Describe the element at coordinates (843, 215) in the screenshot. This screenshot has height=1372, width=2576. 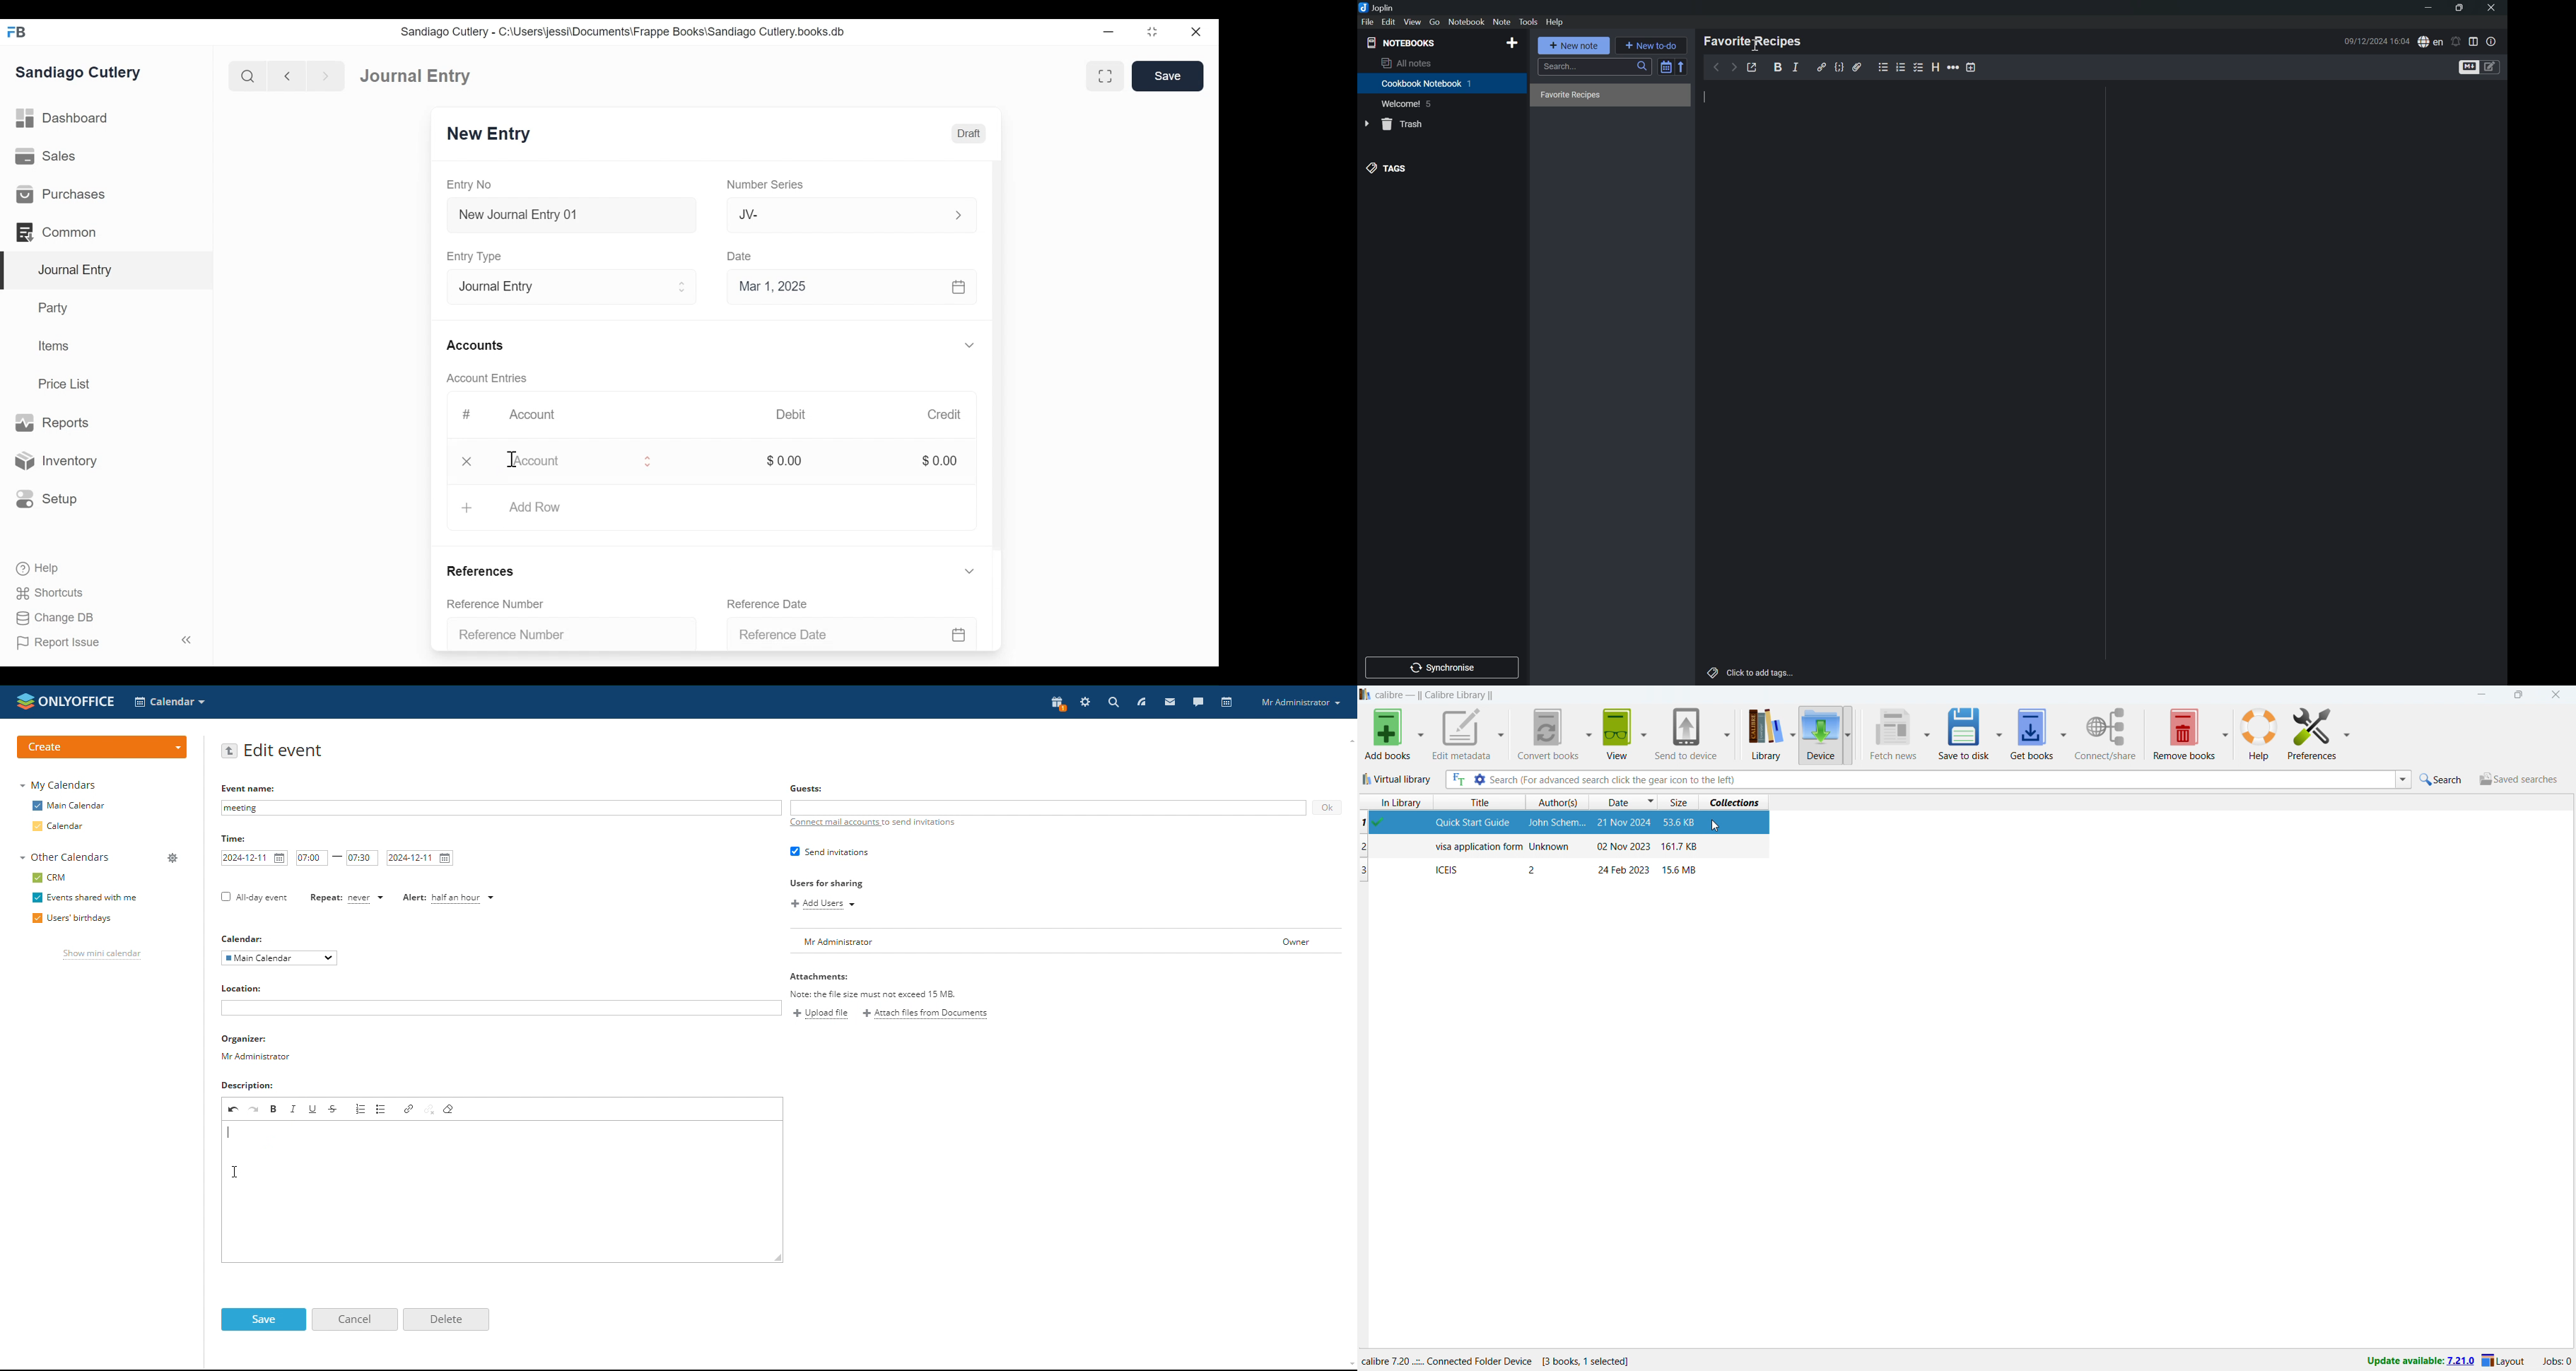
I see `Jv-` at that location.